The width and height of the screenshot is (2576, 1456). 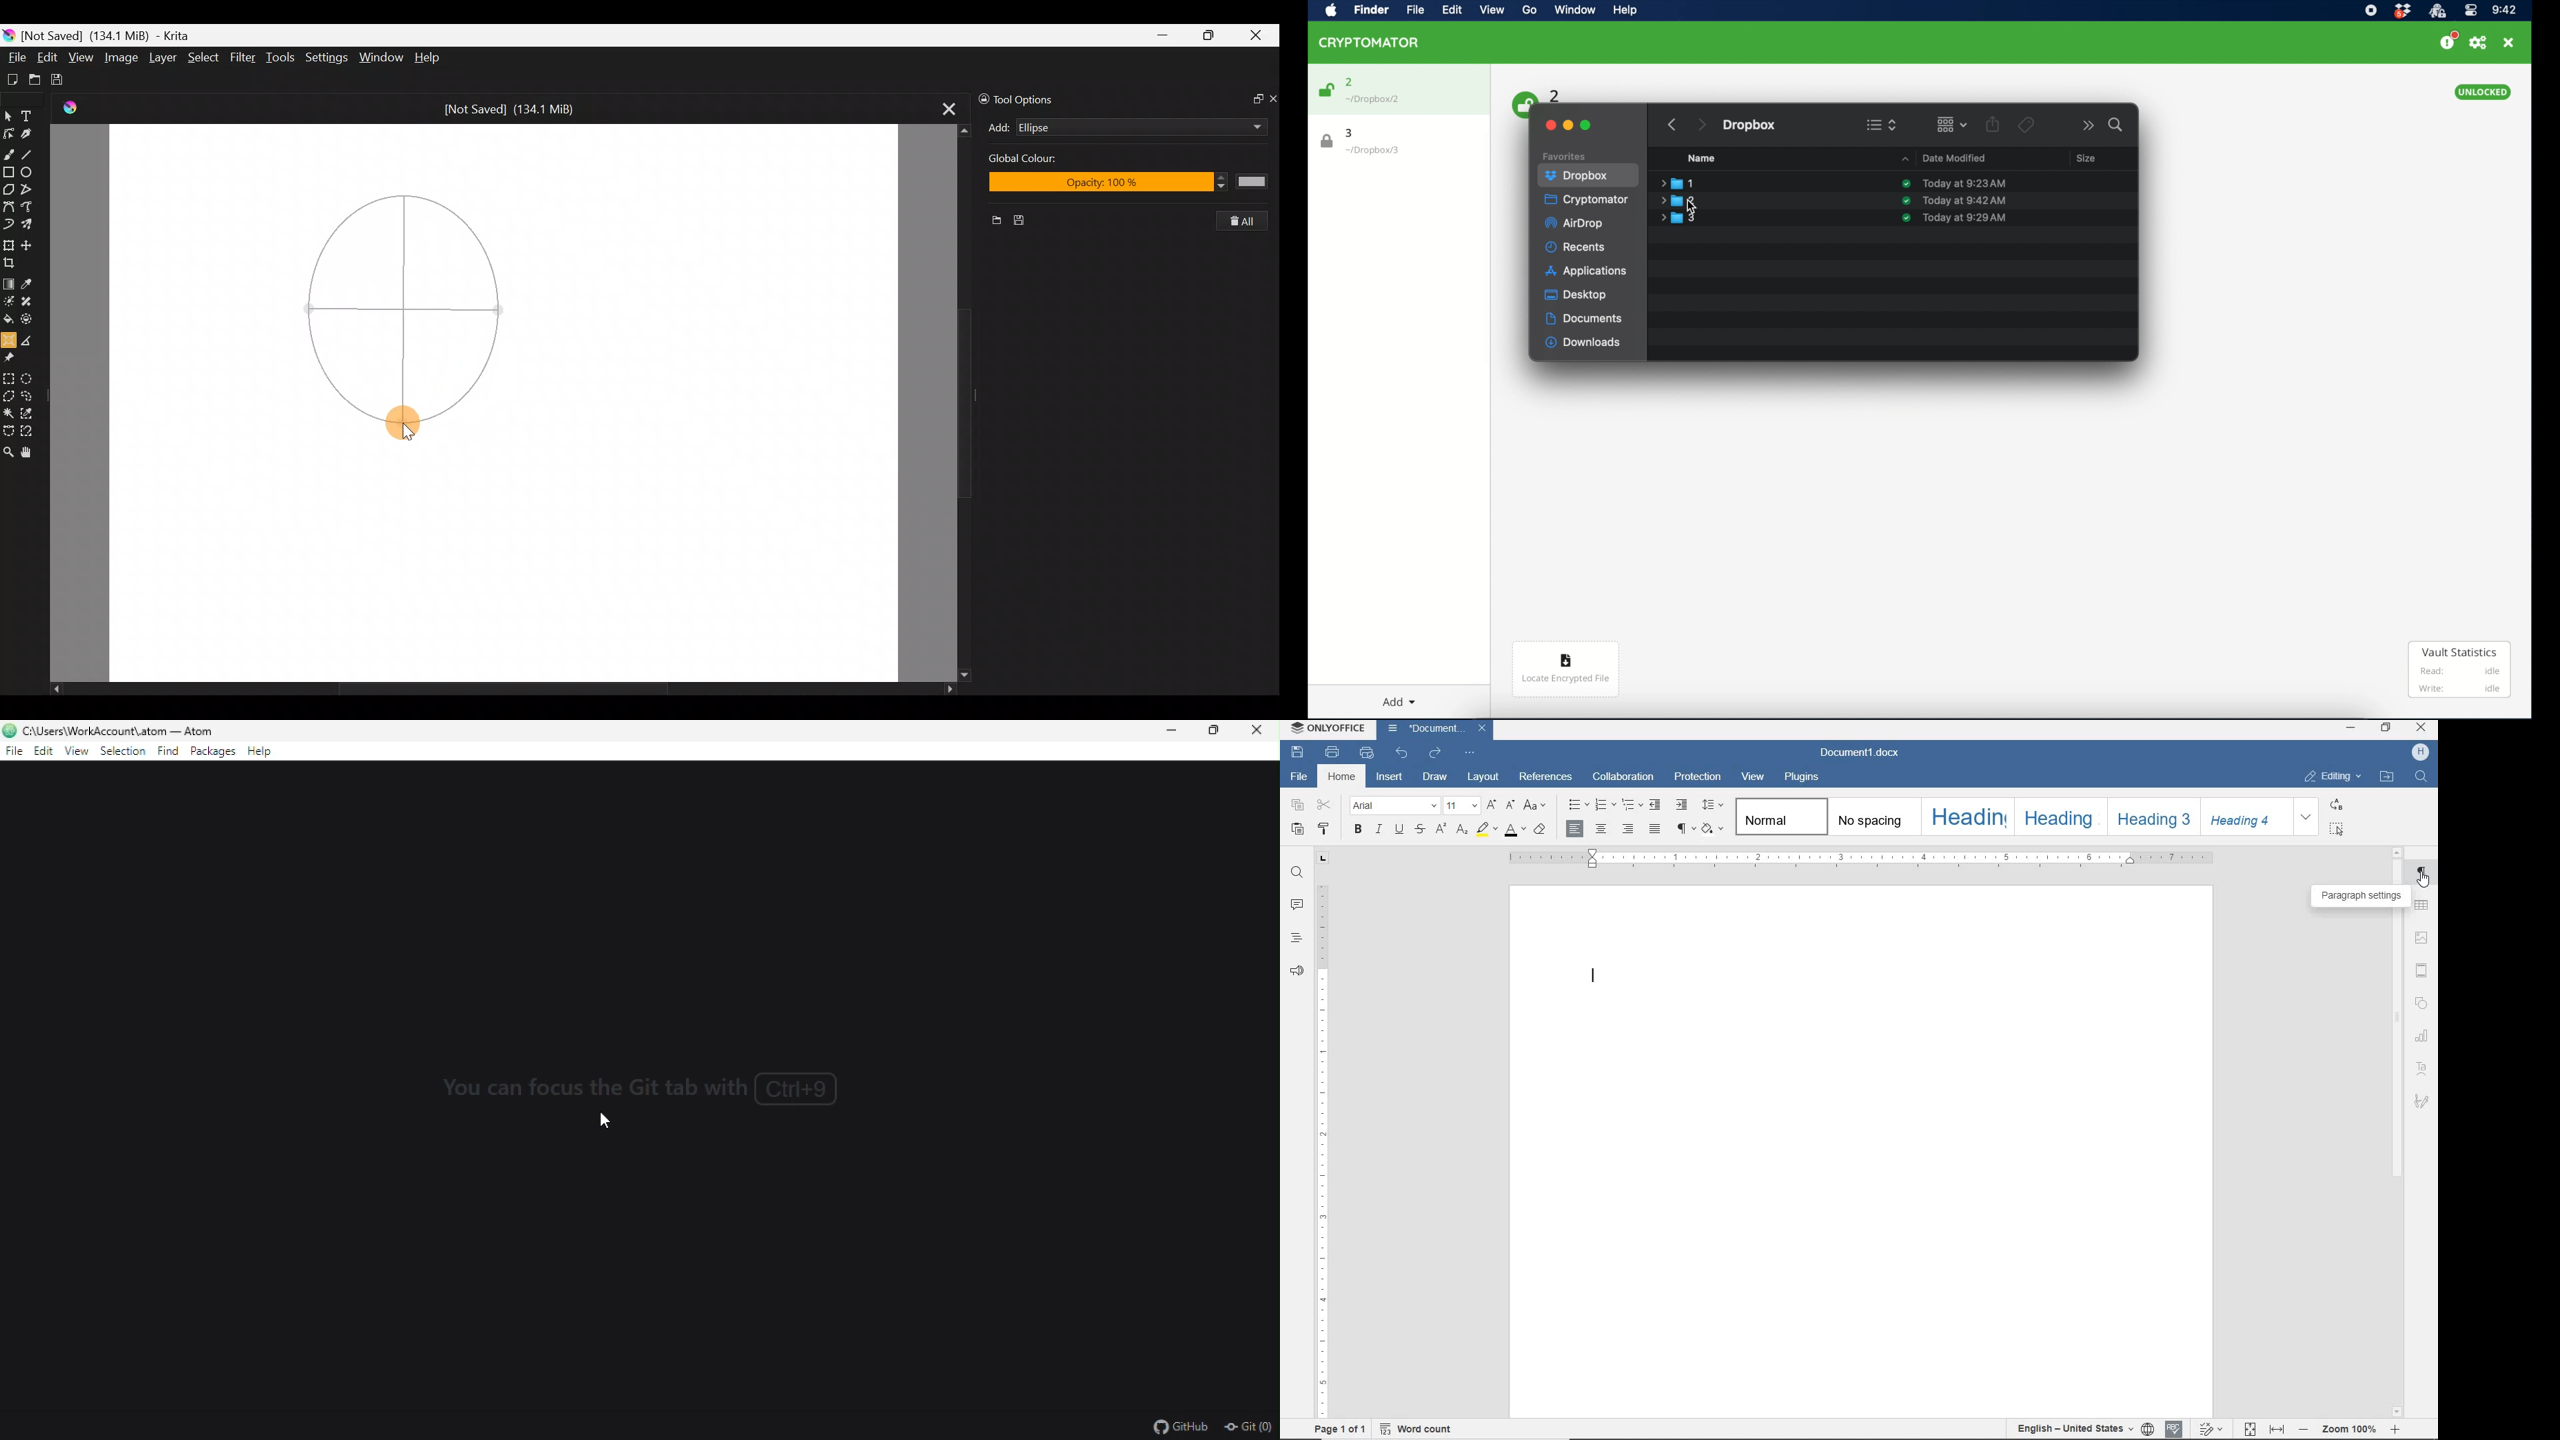 What do you see at coordinates (1440, 830) in the screenshot?
I see `superscript` at bounding box center [1440, 830].